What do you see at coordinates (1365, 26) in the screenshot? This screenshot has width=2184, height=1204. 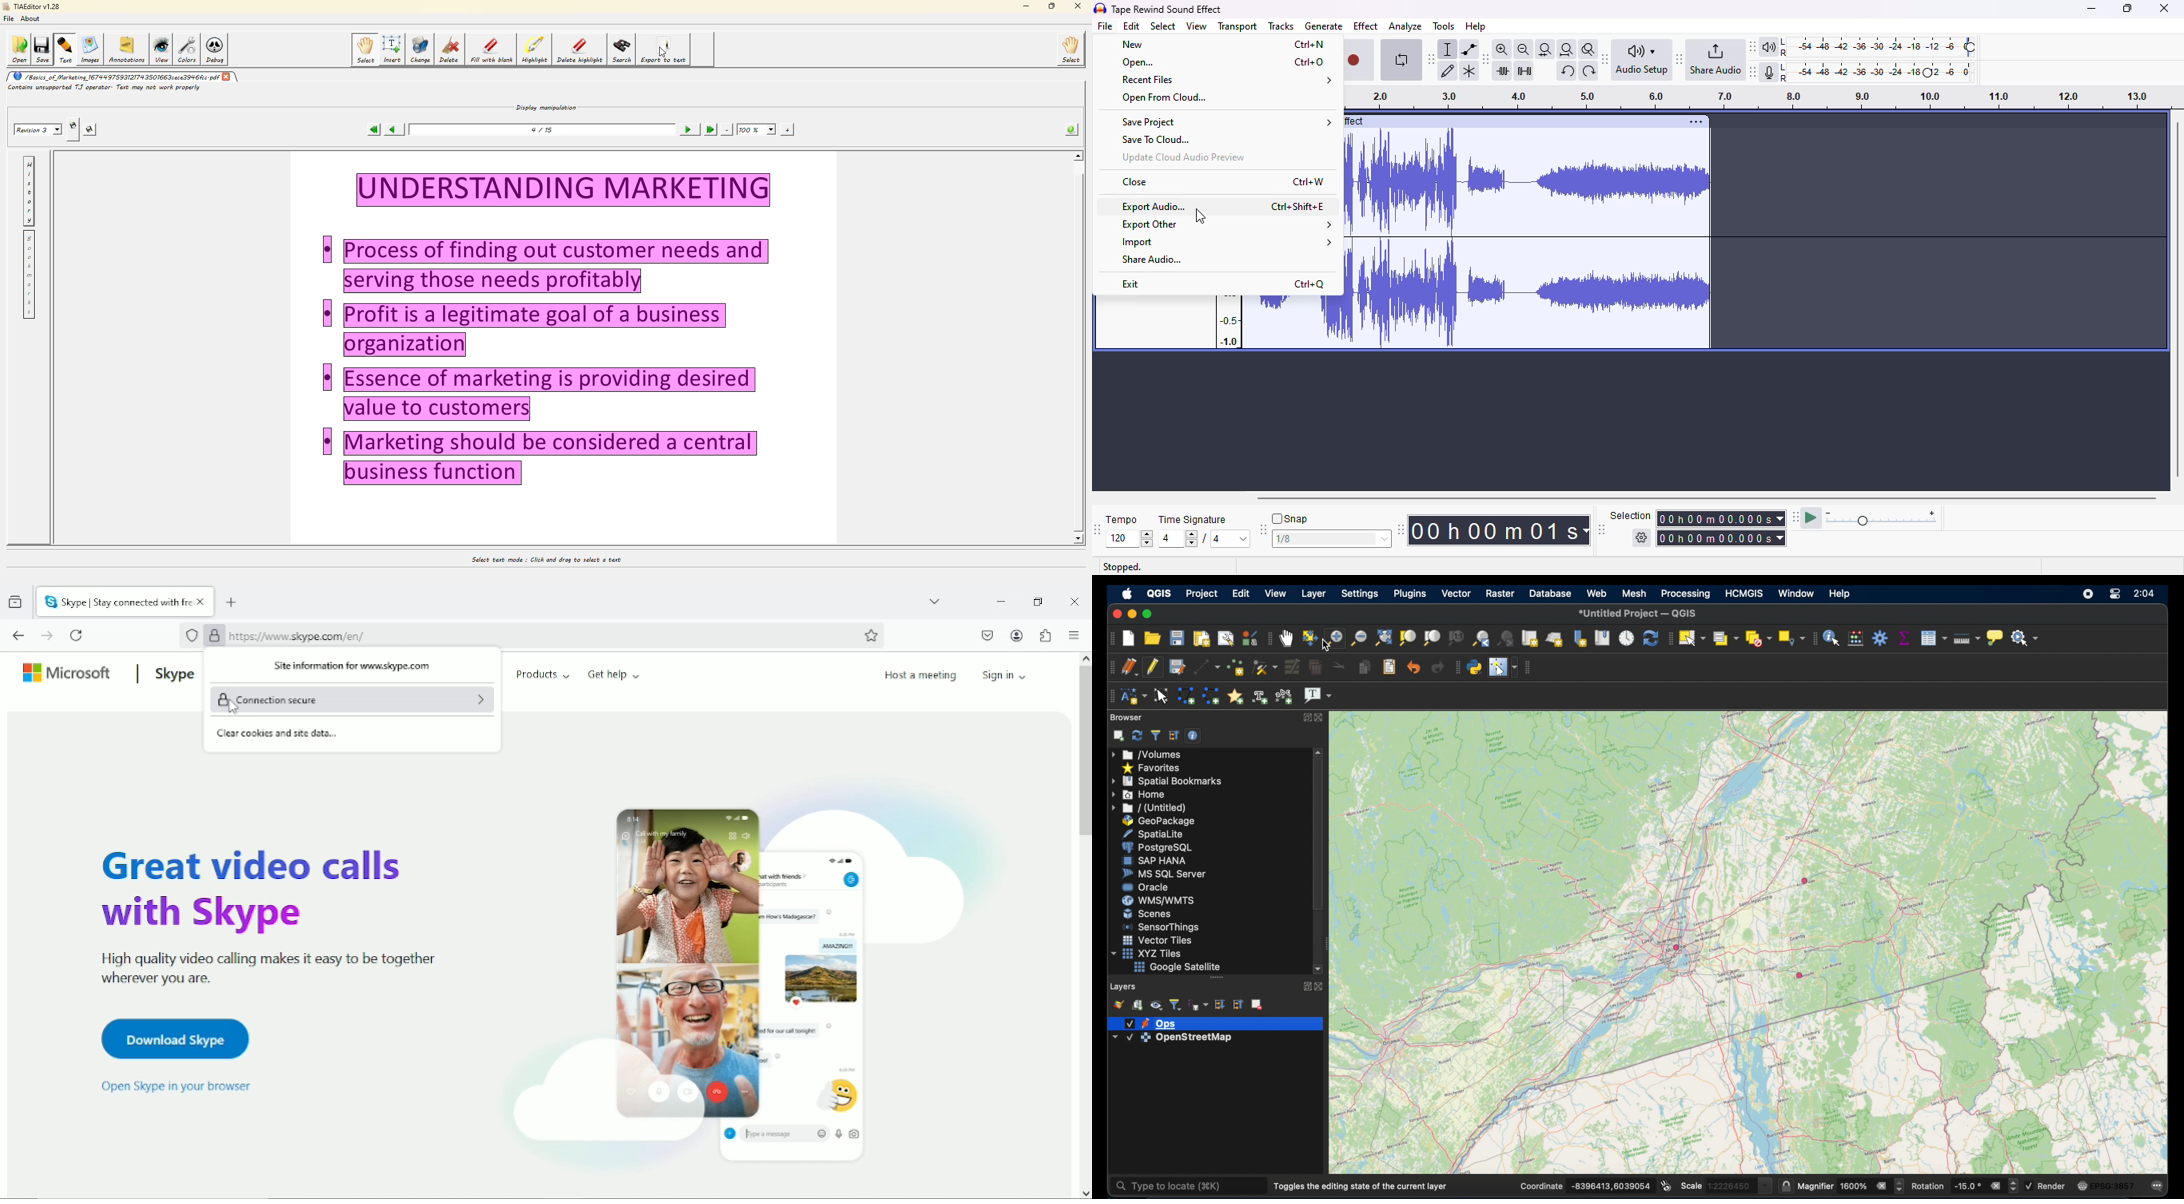 I see `effect` at bounding box center [1365, 26].